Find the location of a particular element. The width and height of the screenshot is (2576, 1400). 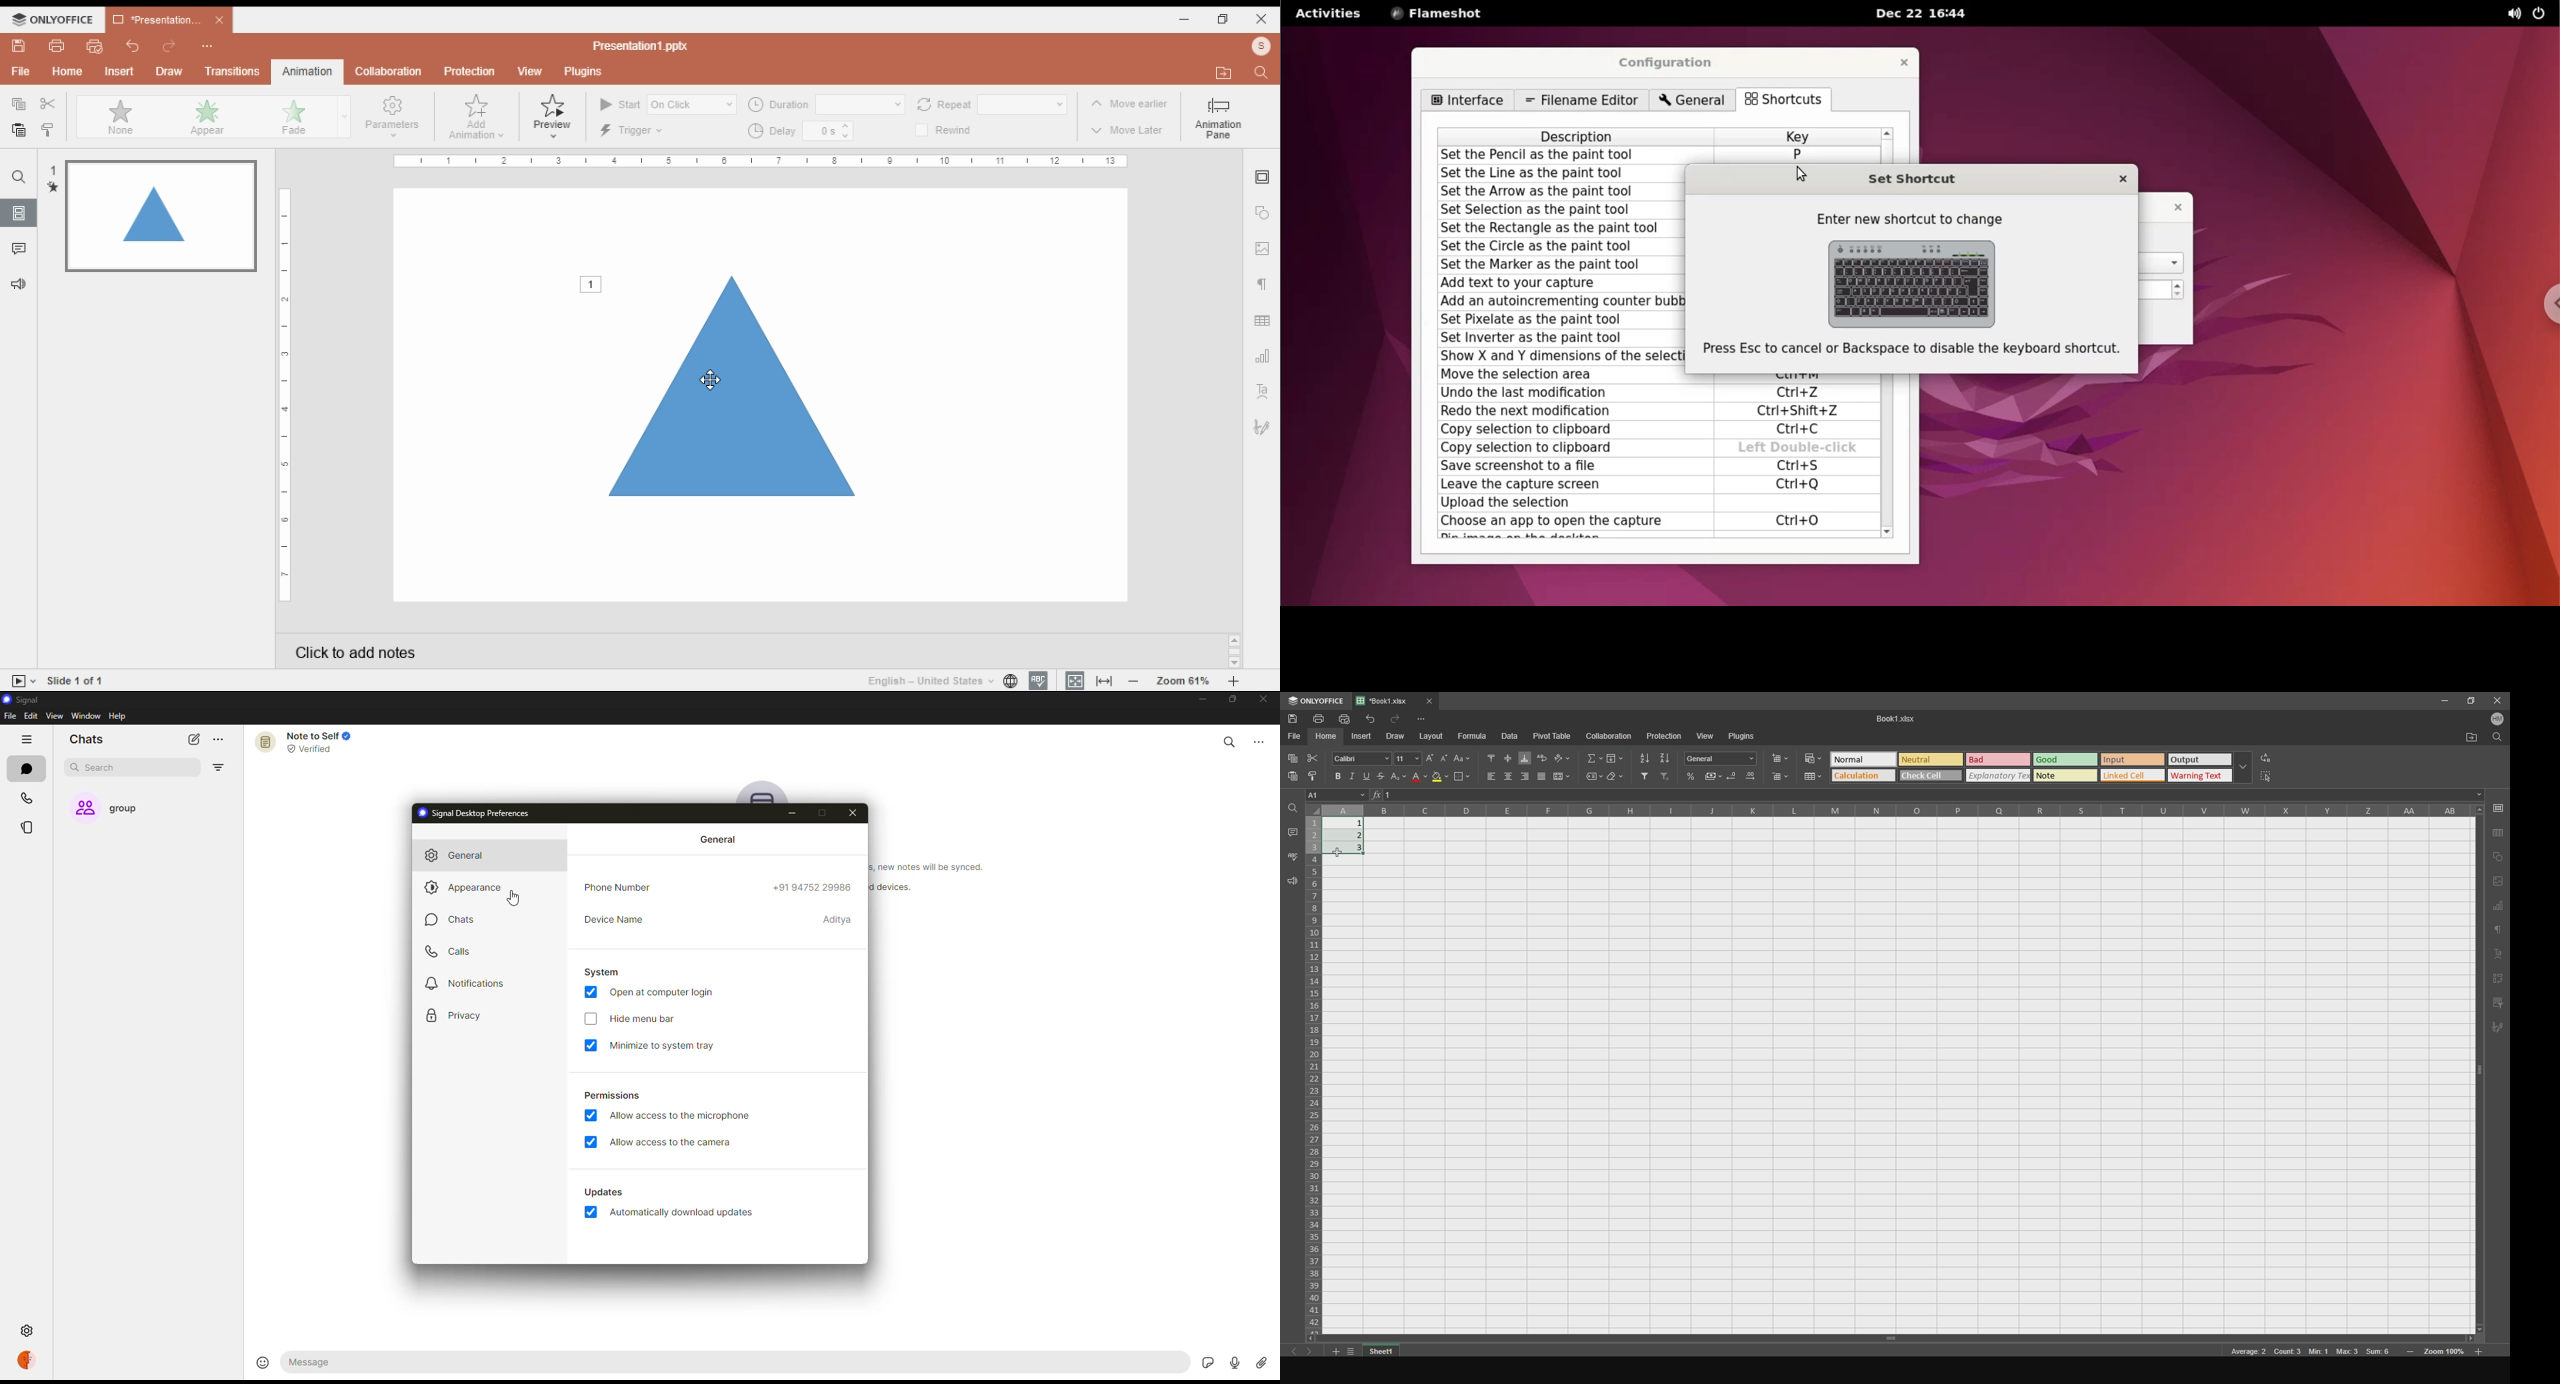

chats is located at coordinates (87, 740).